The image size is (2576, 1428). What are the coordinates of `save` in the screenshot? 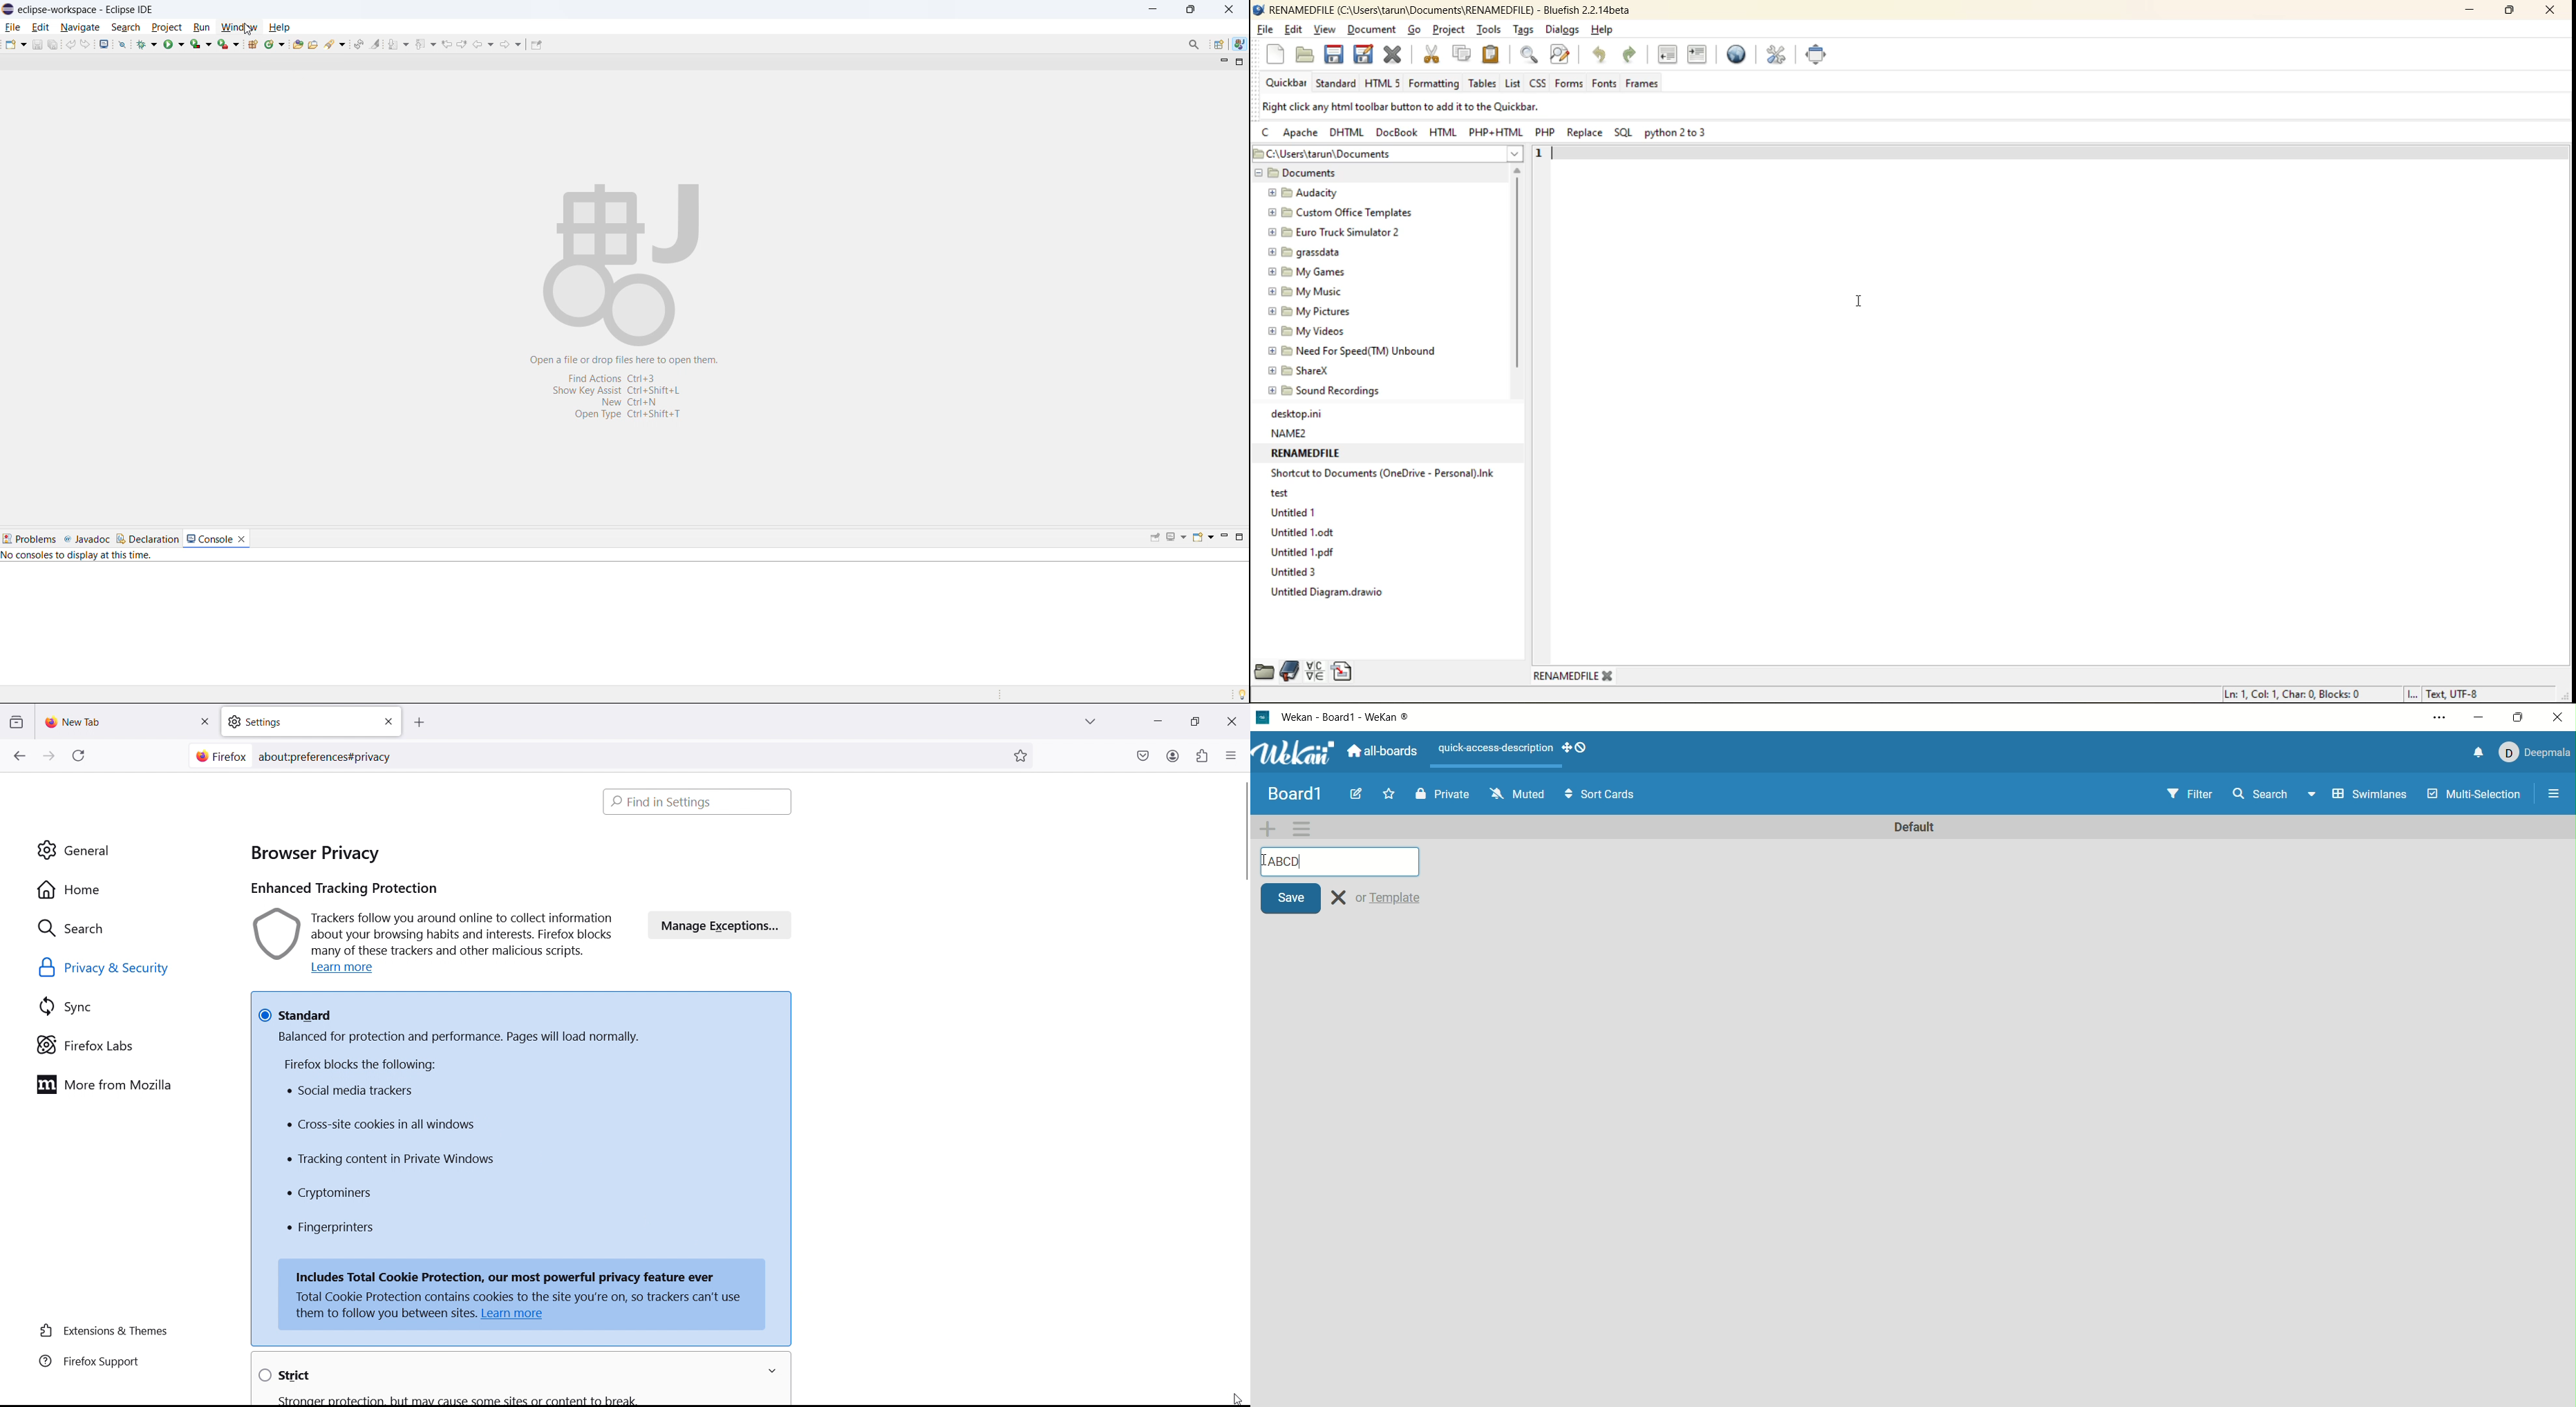 It's located at (1292, 898).